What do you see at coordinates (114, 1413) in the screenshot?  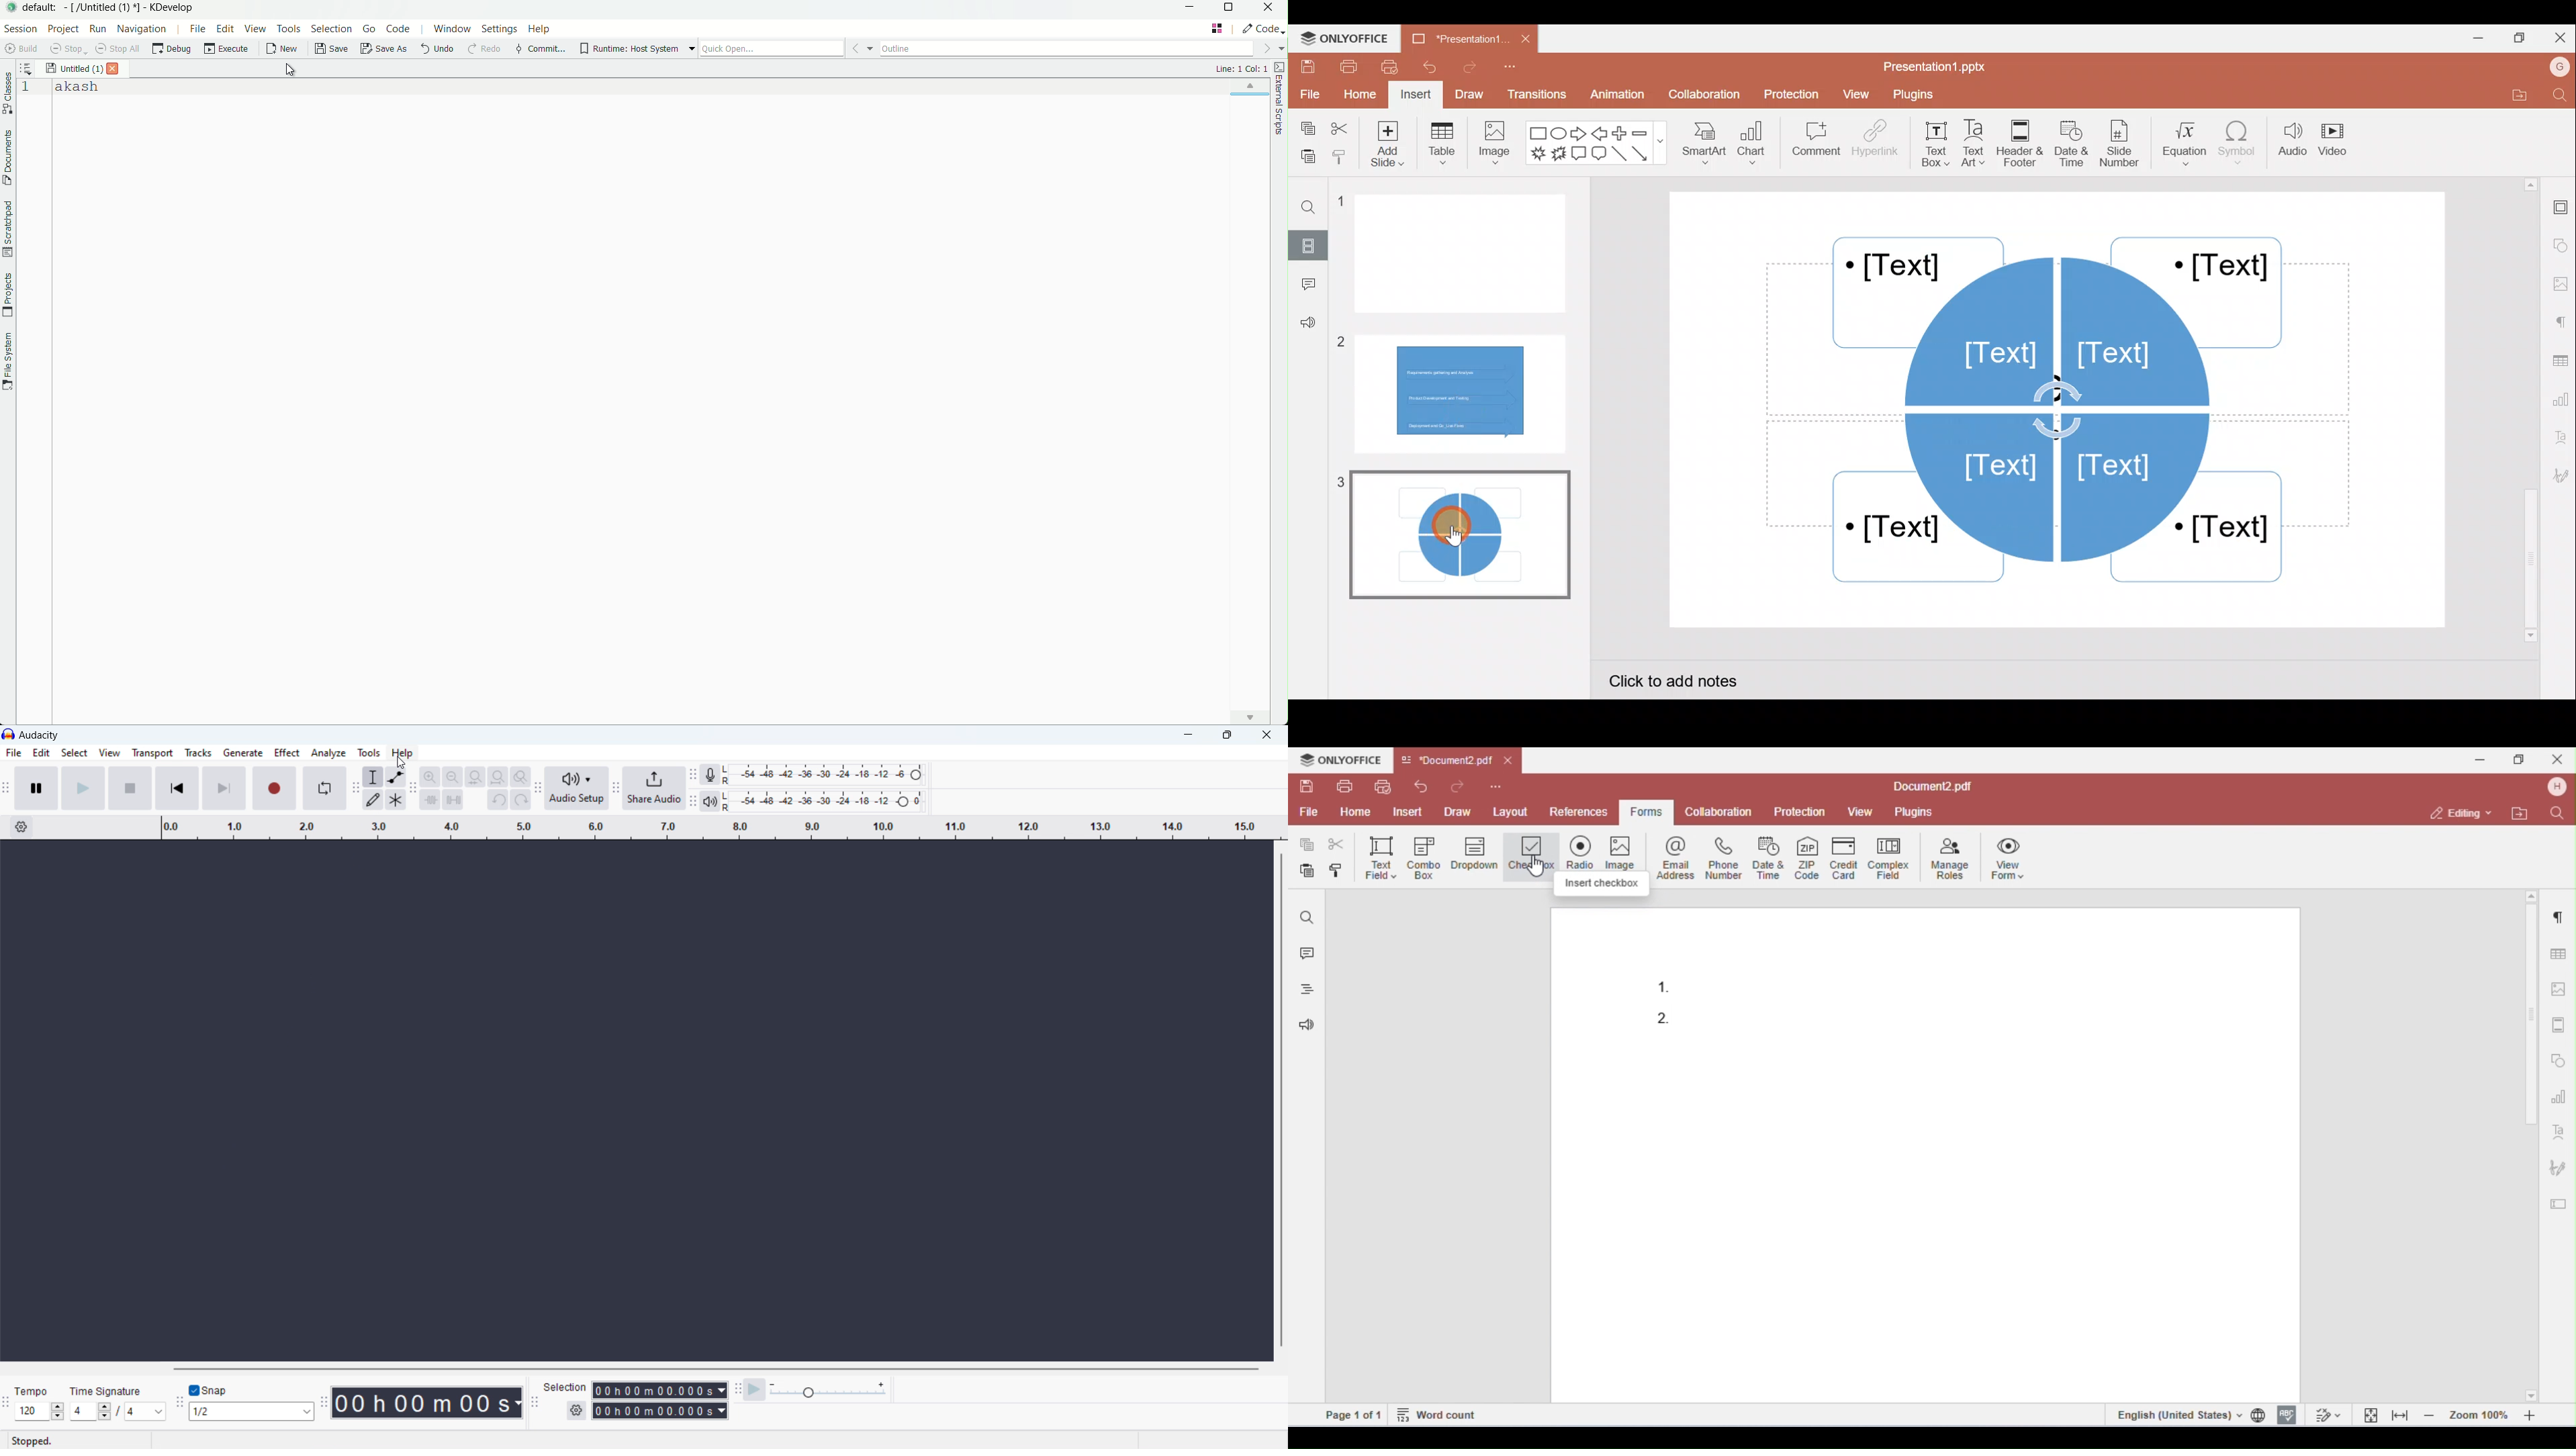 I see `set time signature` at bounding box center [114, 1413].